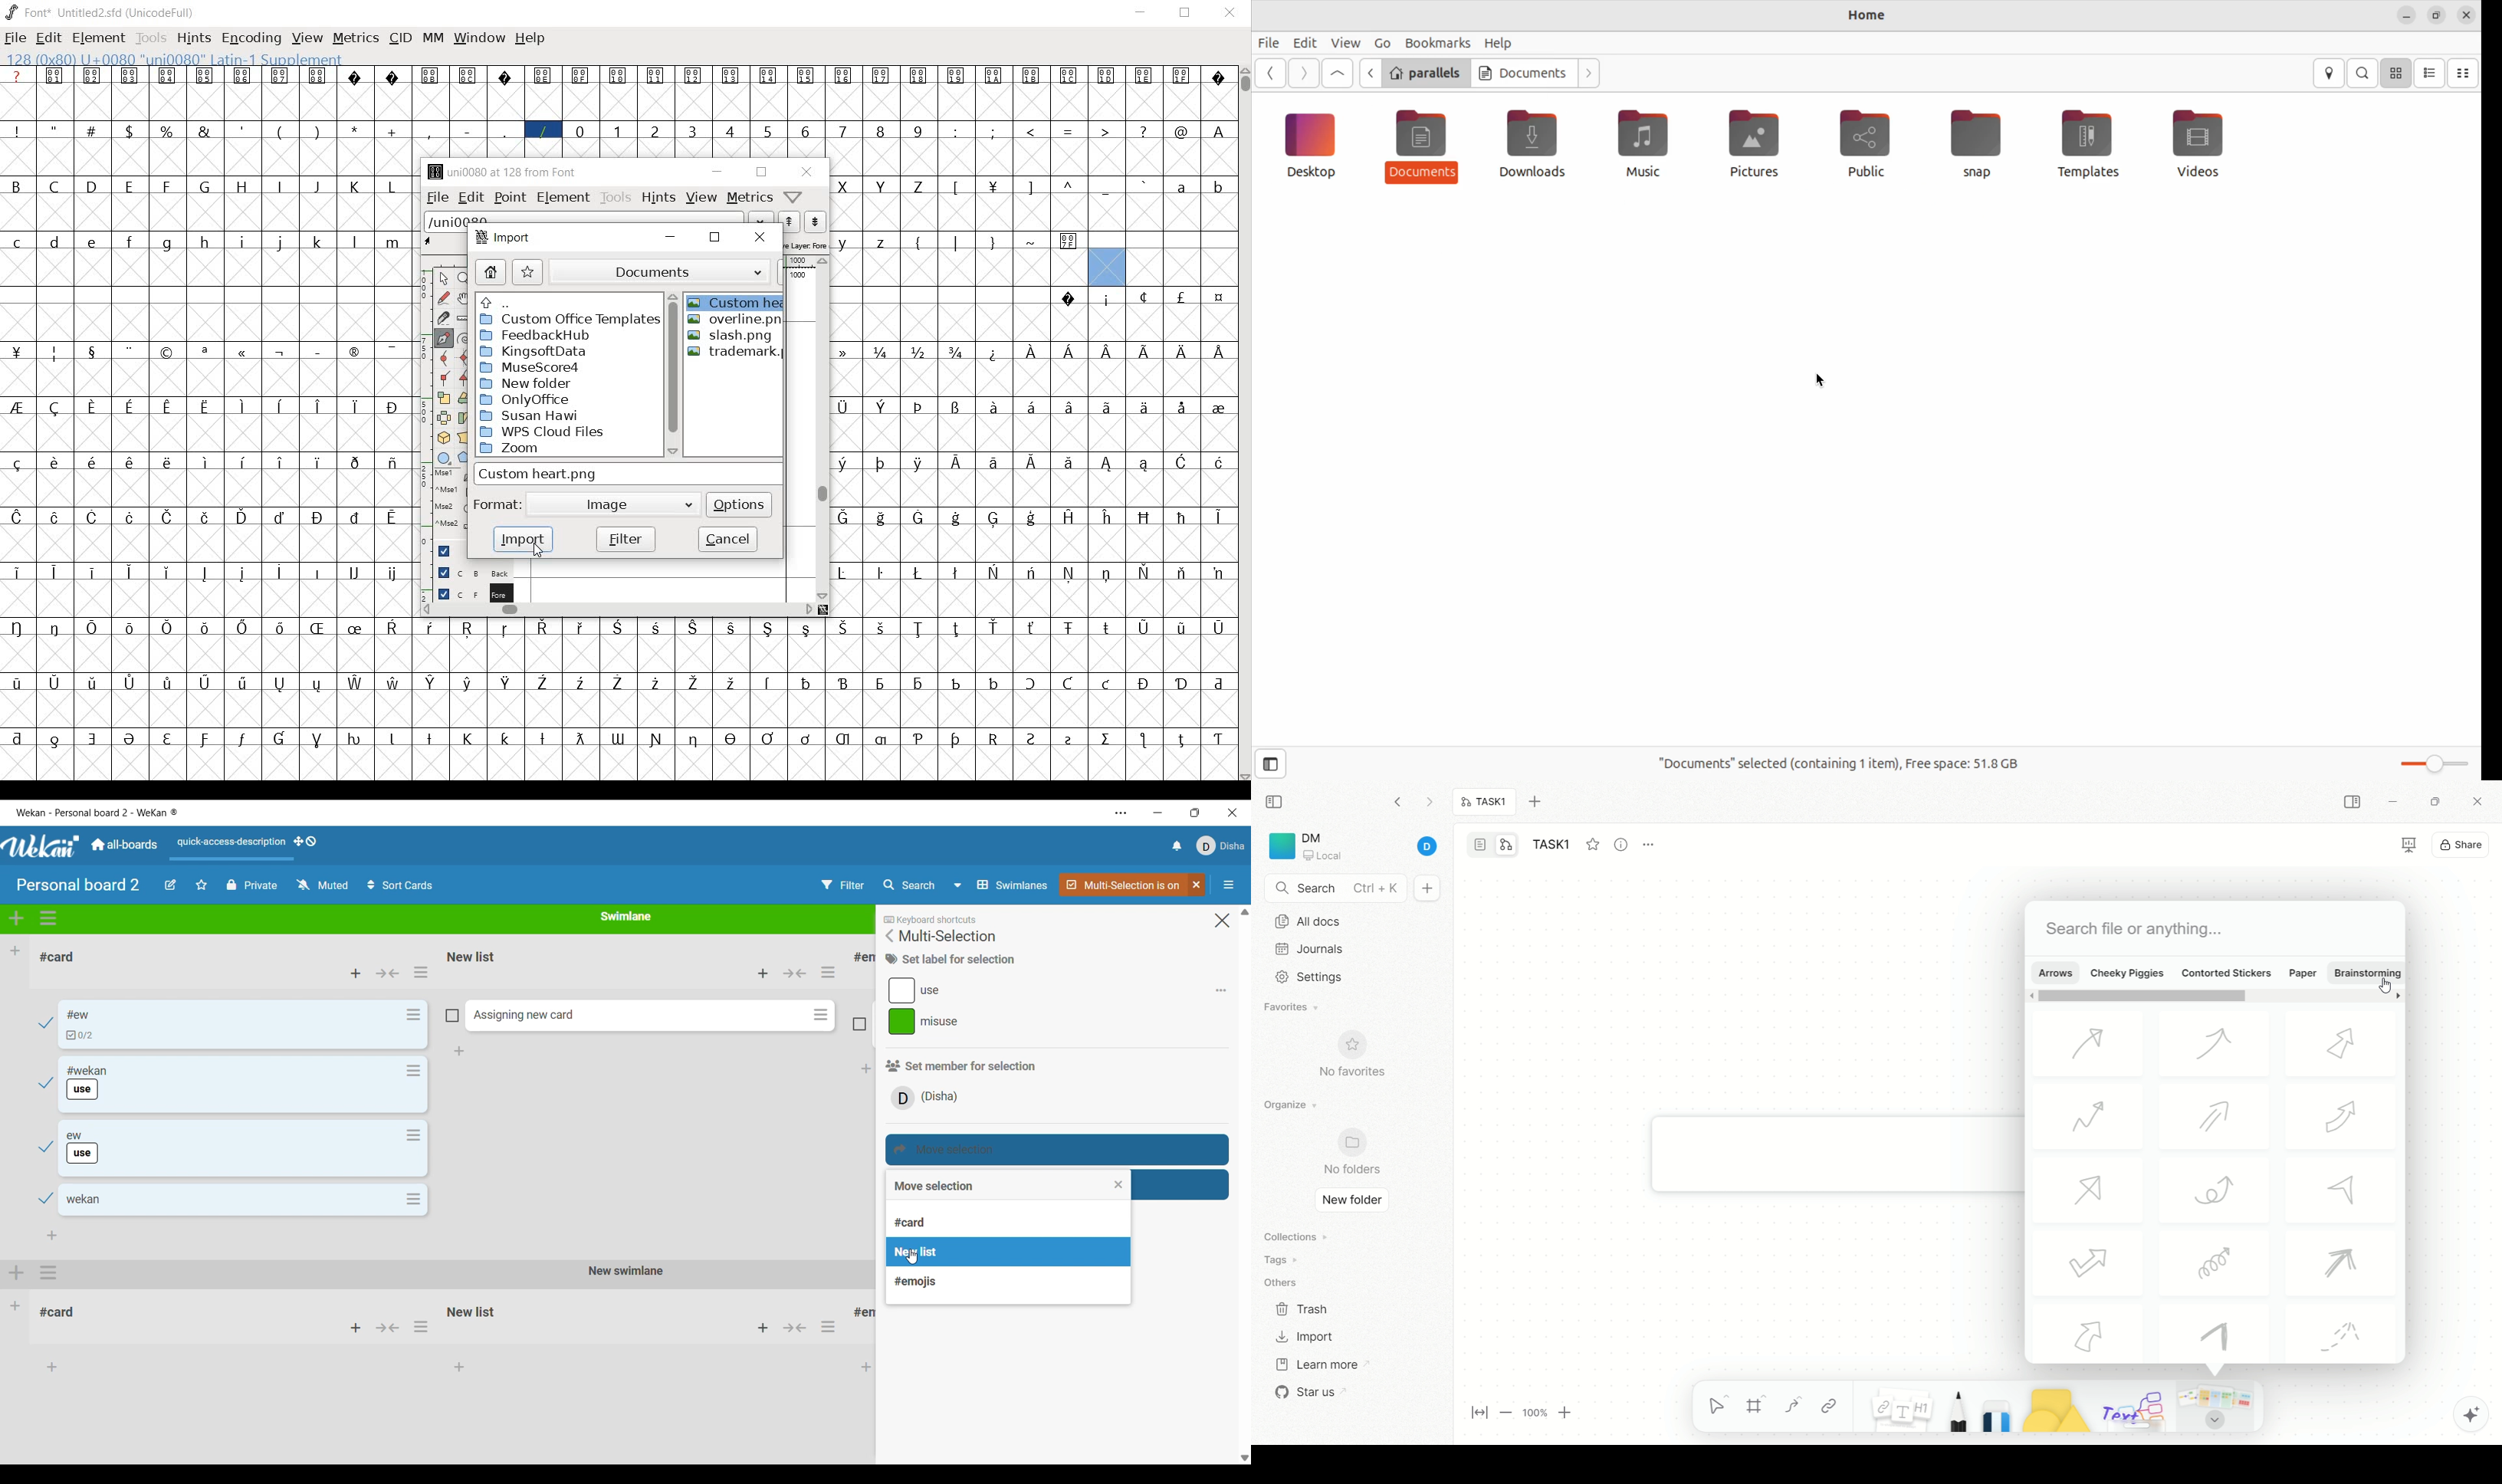 Image resolution: width=2520 pixels, height=1484 pixels. What do you see at coordinates (993, 244) in the screenshot?
I see `glyph` at bounding box center [993, 244].